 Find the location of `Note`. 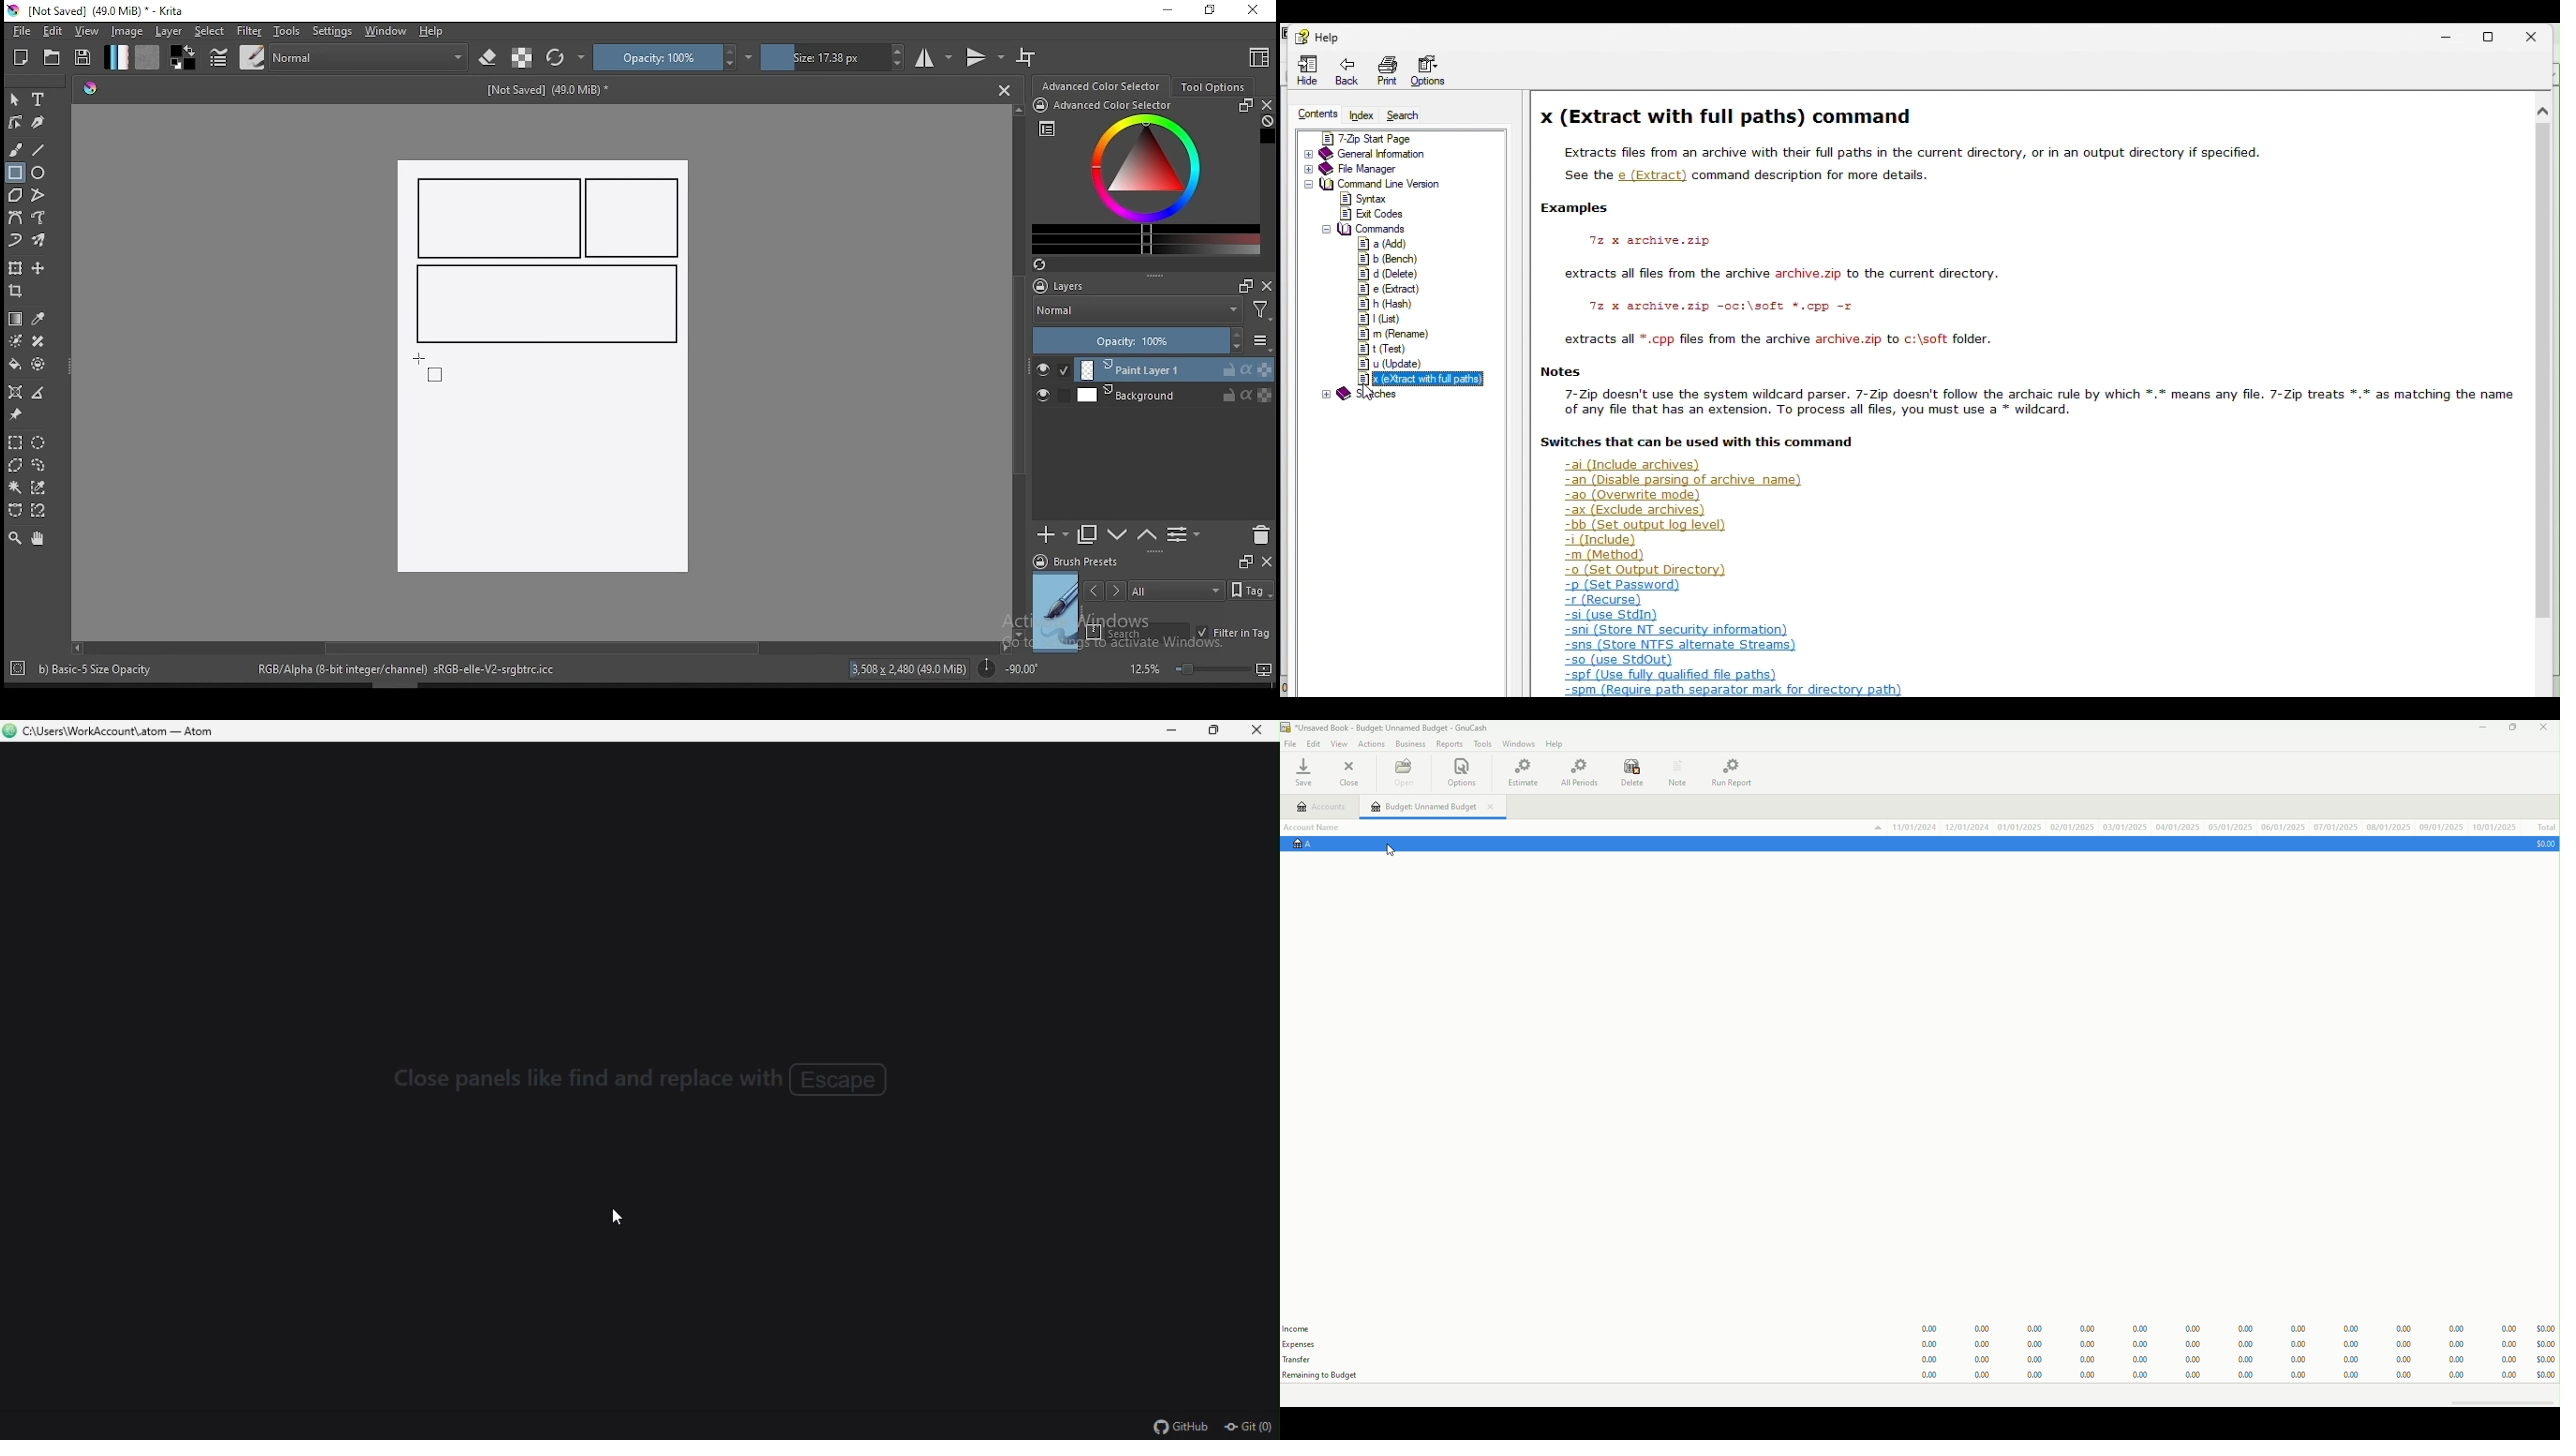

Note is located at coordinates (1677, 771).